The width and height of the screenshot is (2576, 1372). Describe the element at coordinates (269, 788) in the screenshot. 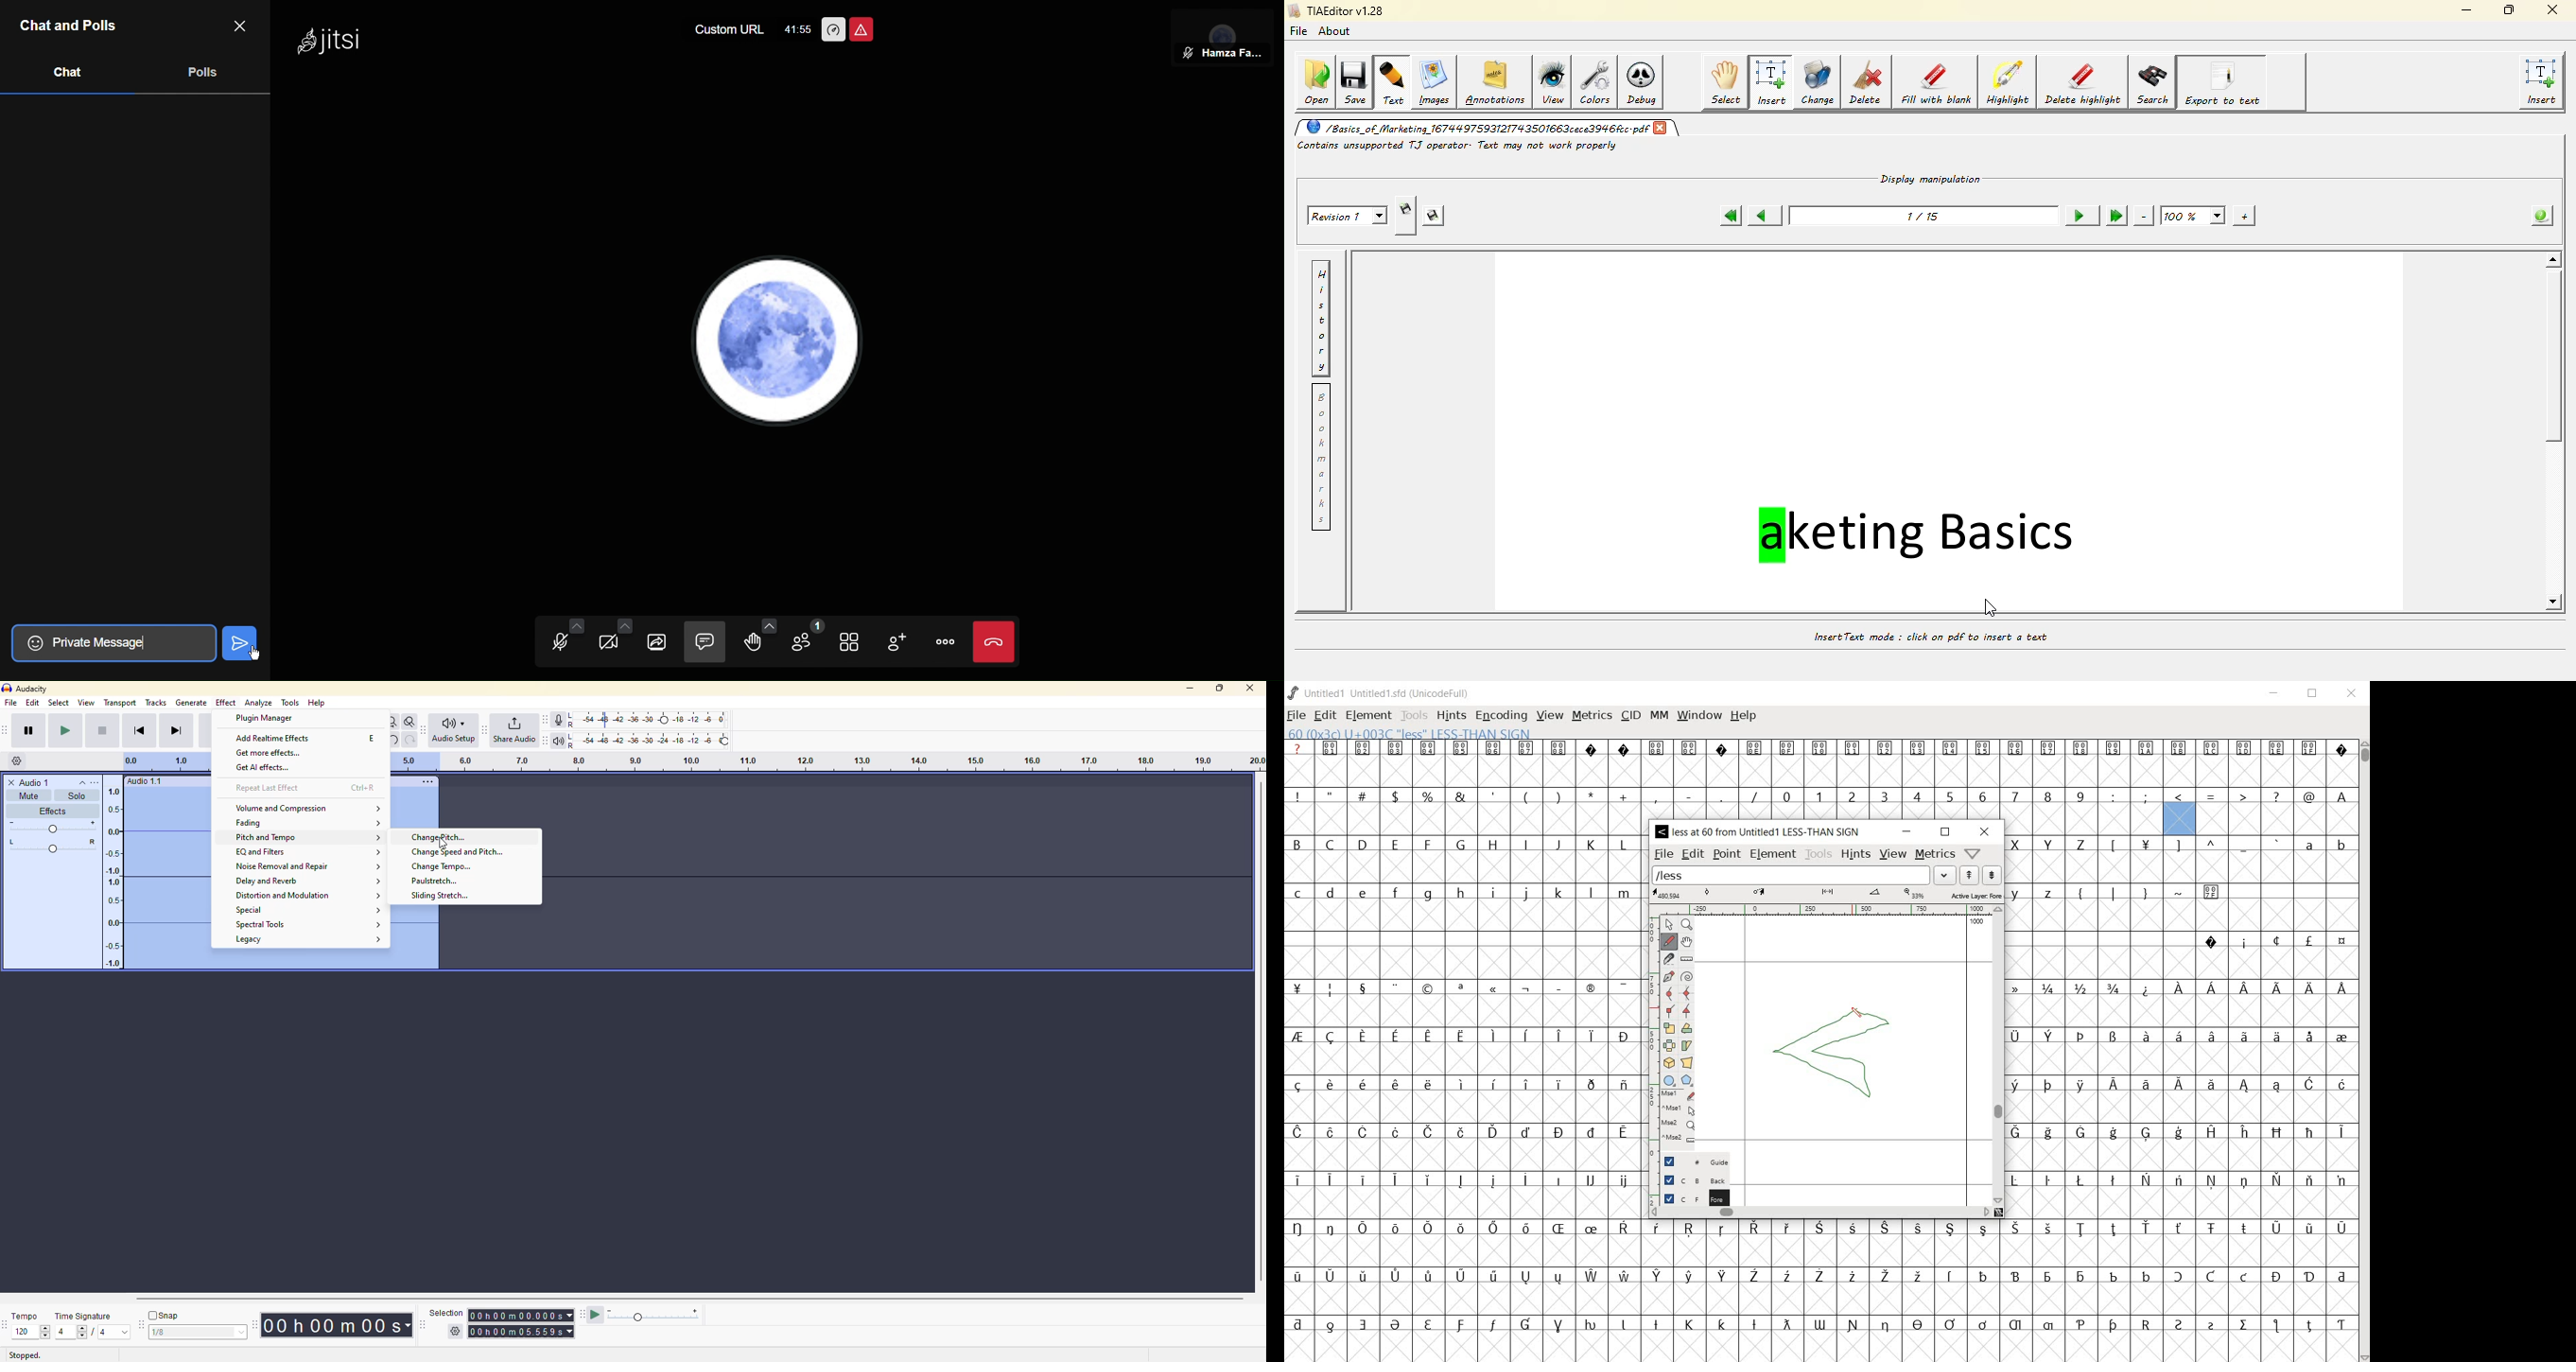

I see `repeat last effect` at that location.